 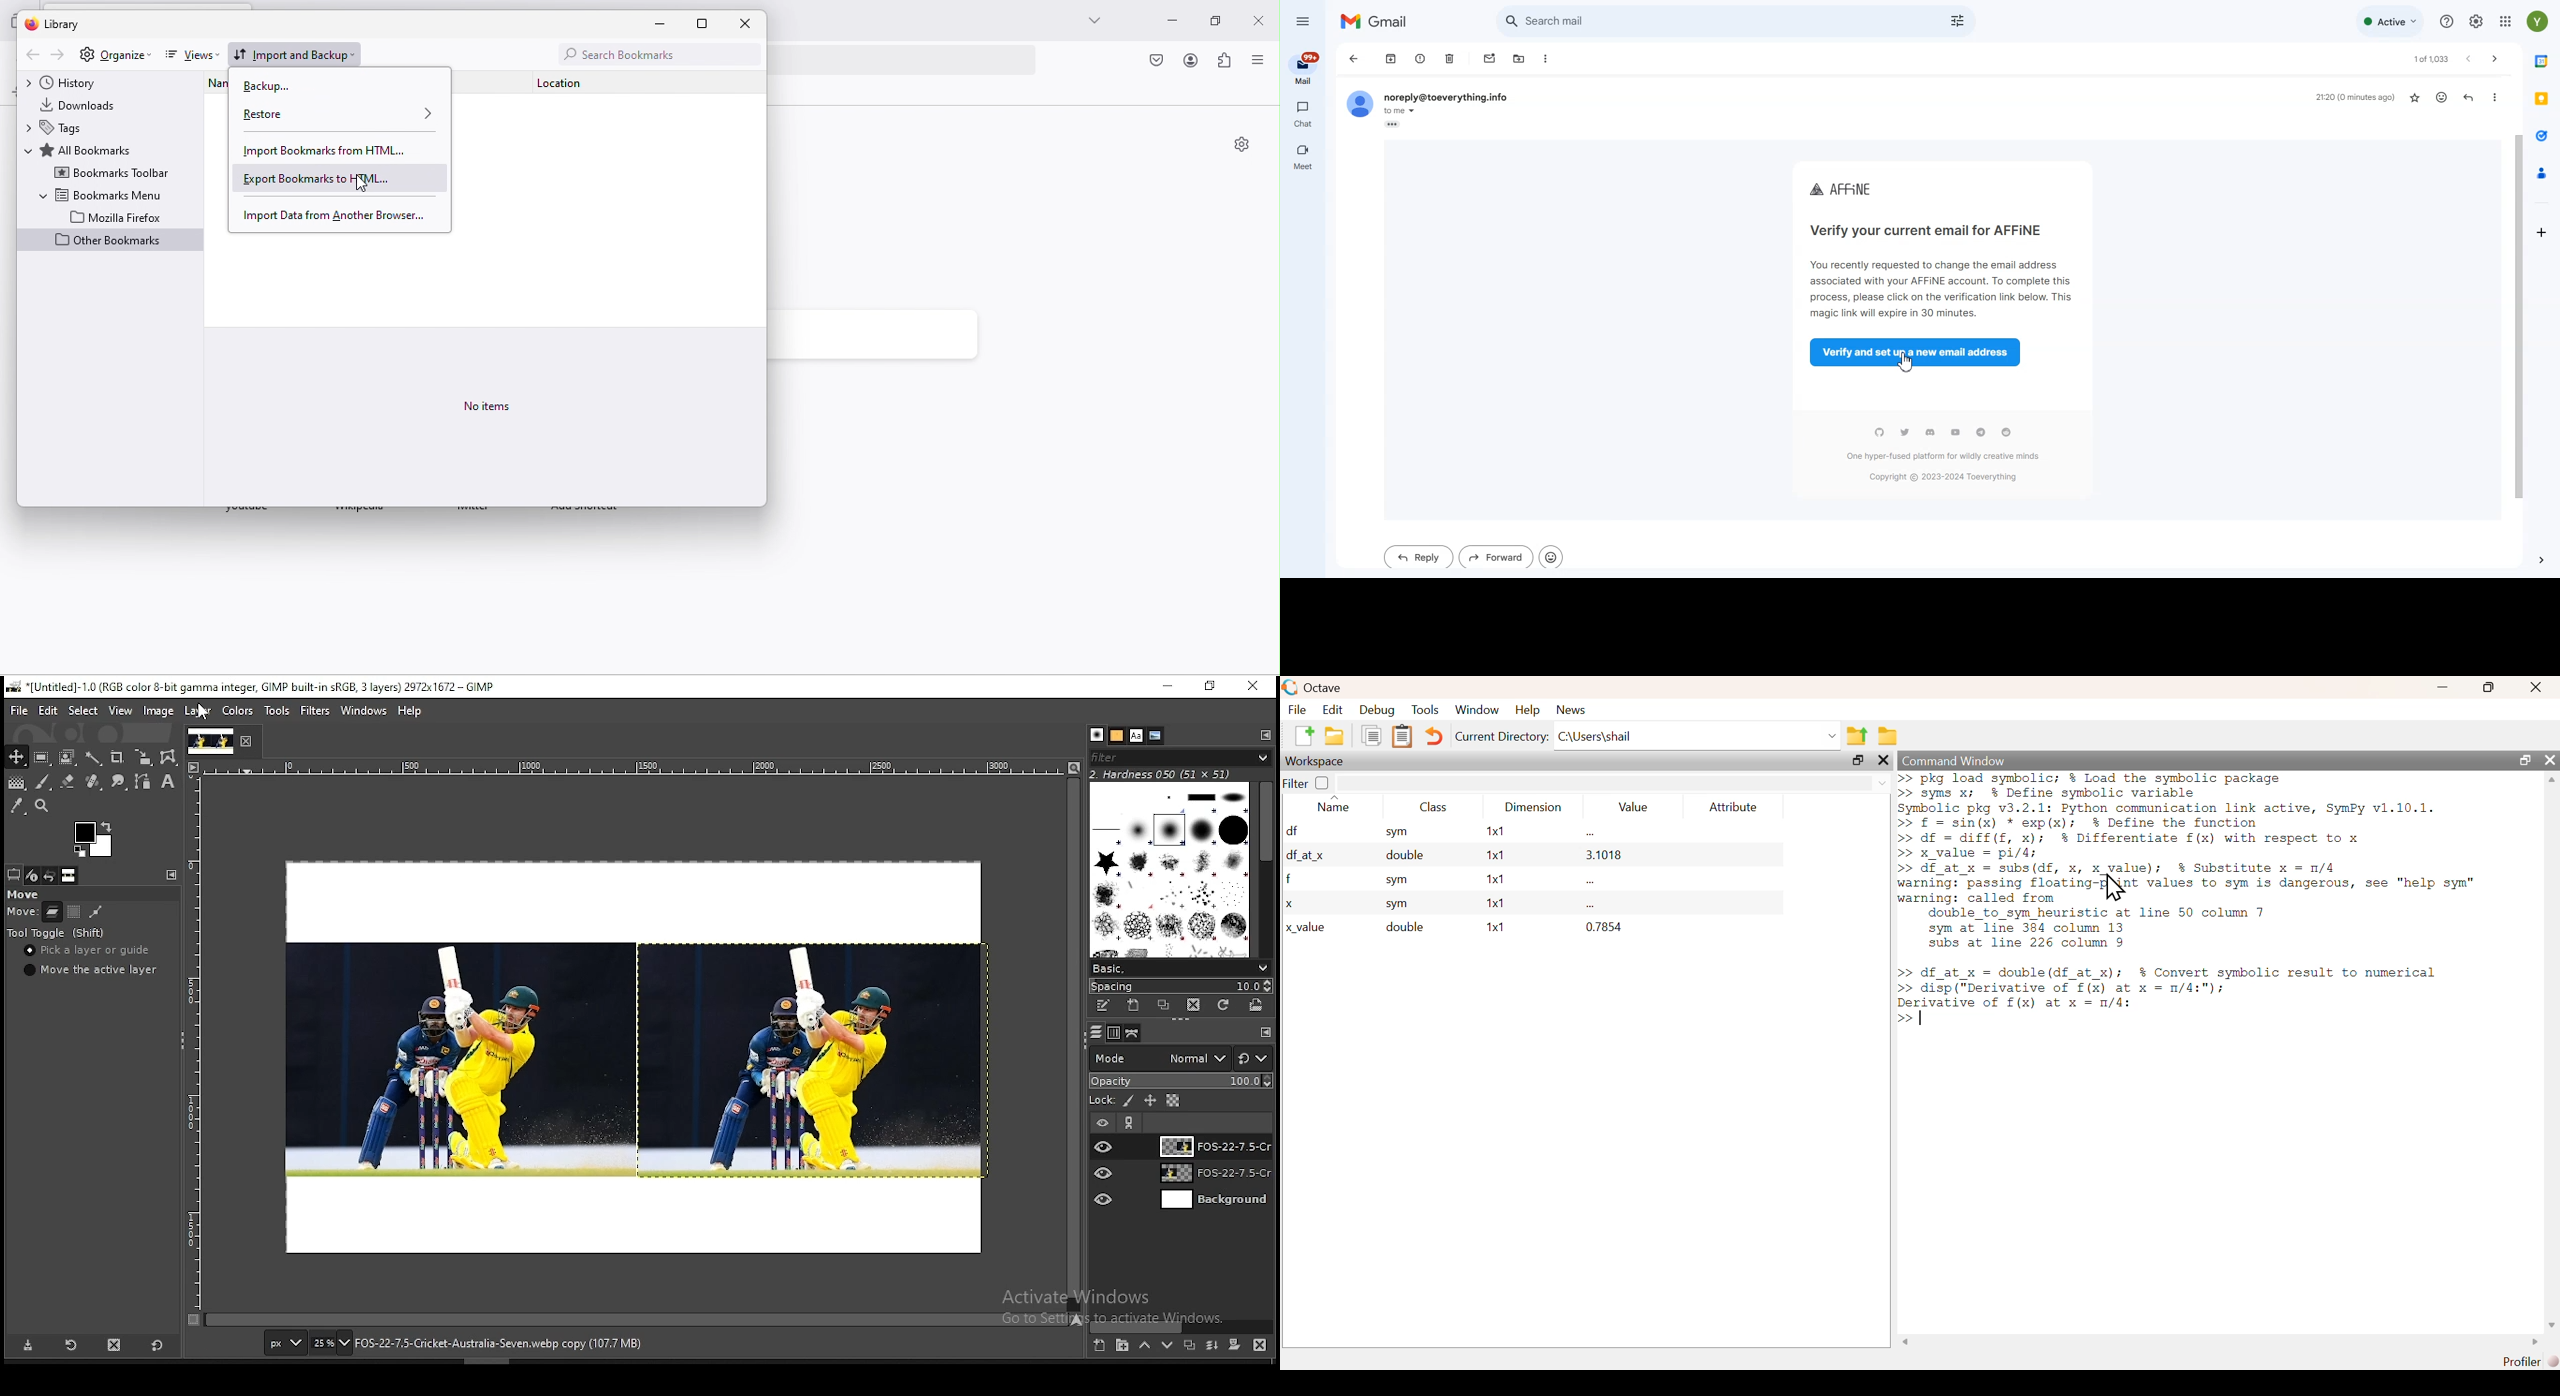 I want to click on Search mail, so click(x=1717, y=19).